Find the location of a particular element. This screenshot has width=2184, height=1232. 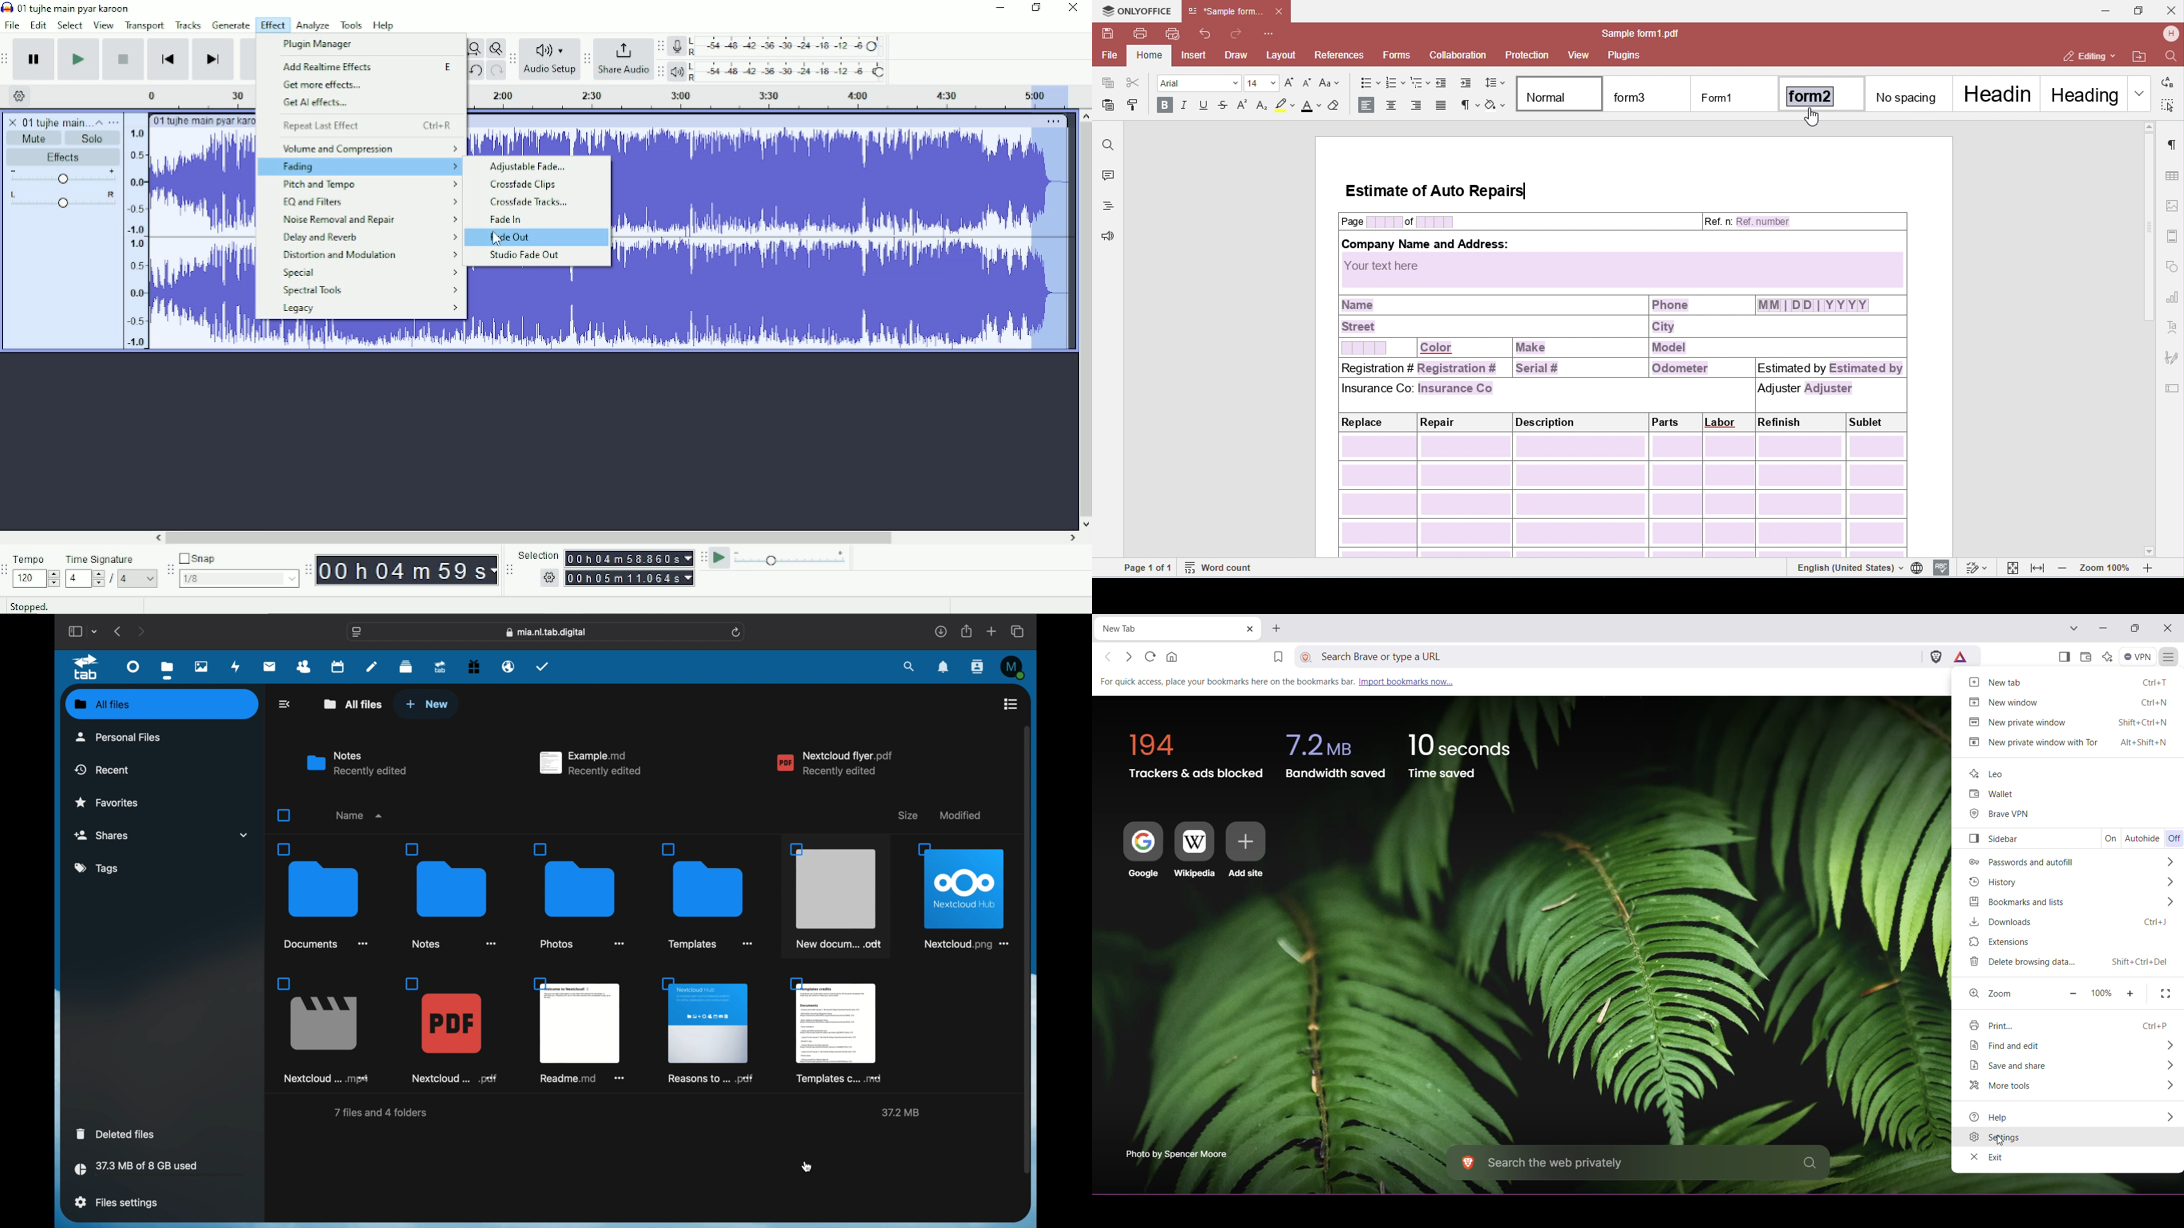

refresh is located at coordinates (737, 633).